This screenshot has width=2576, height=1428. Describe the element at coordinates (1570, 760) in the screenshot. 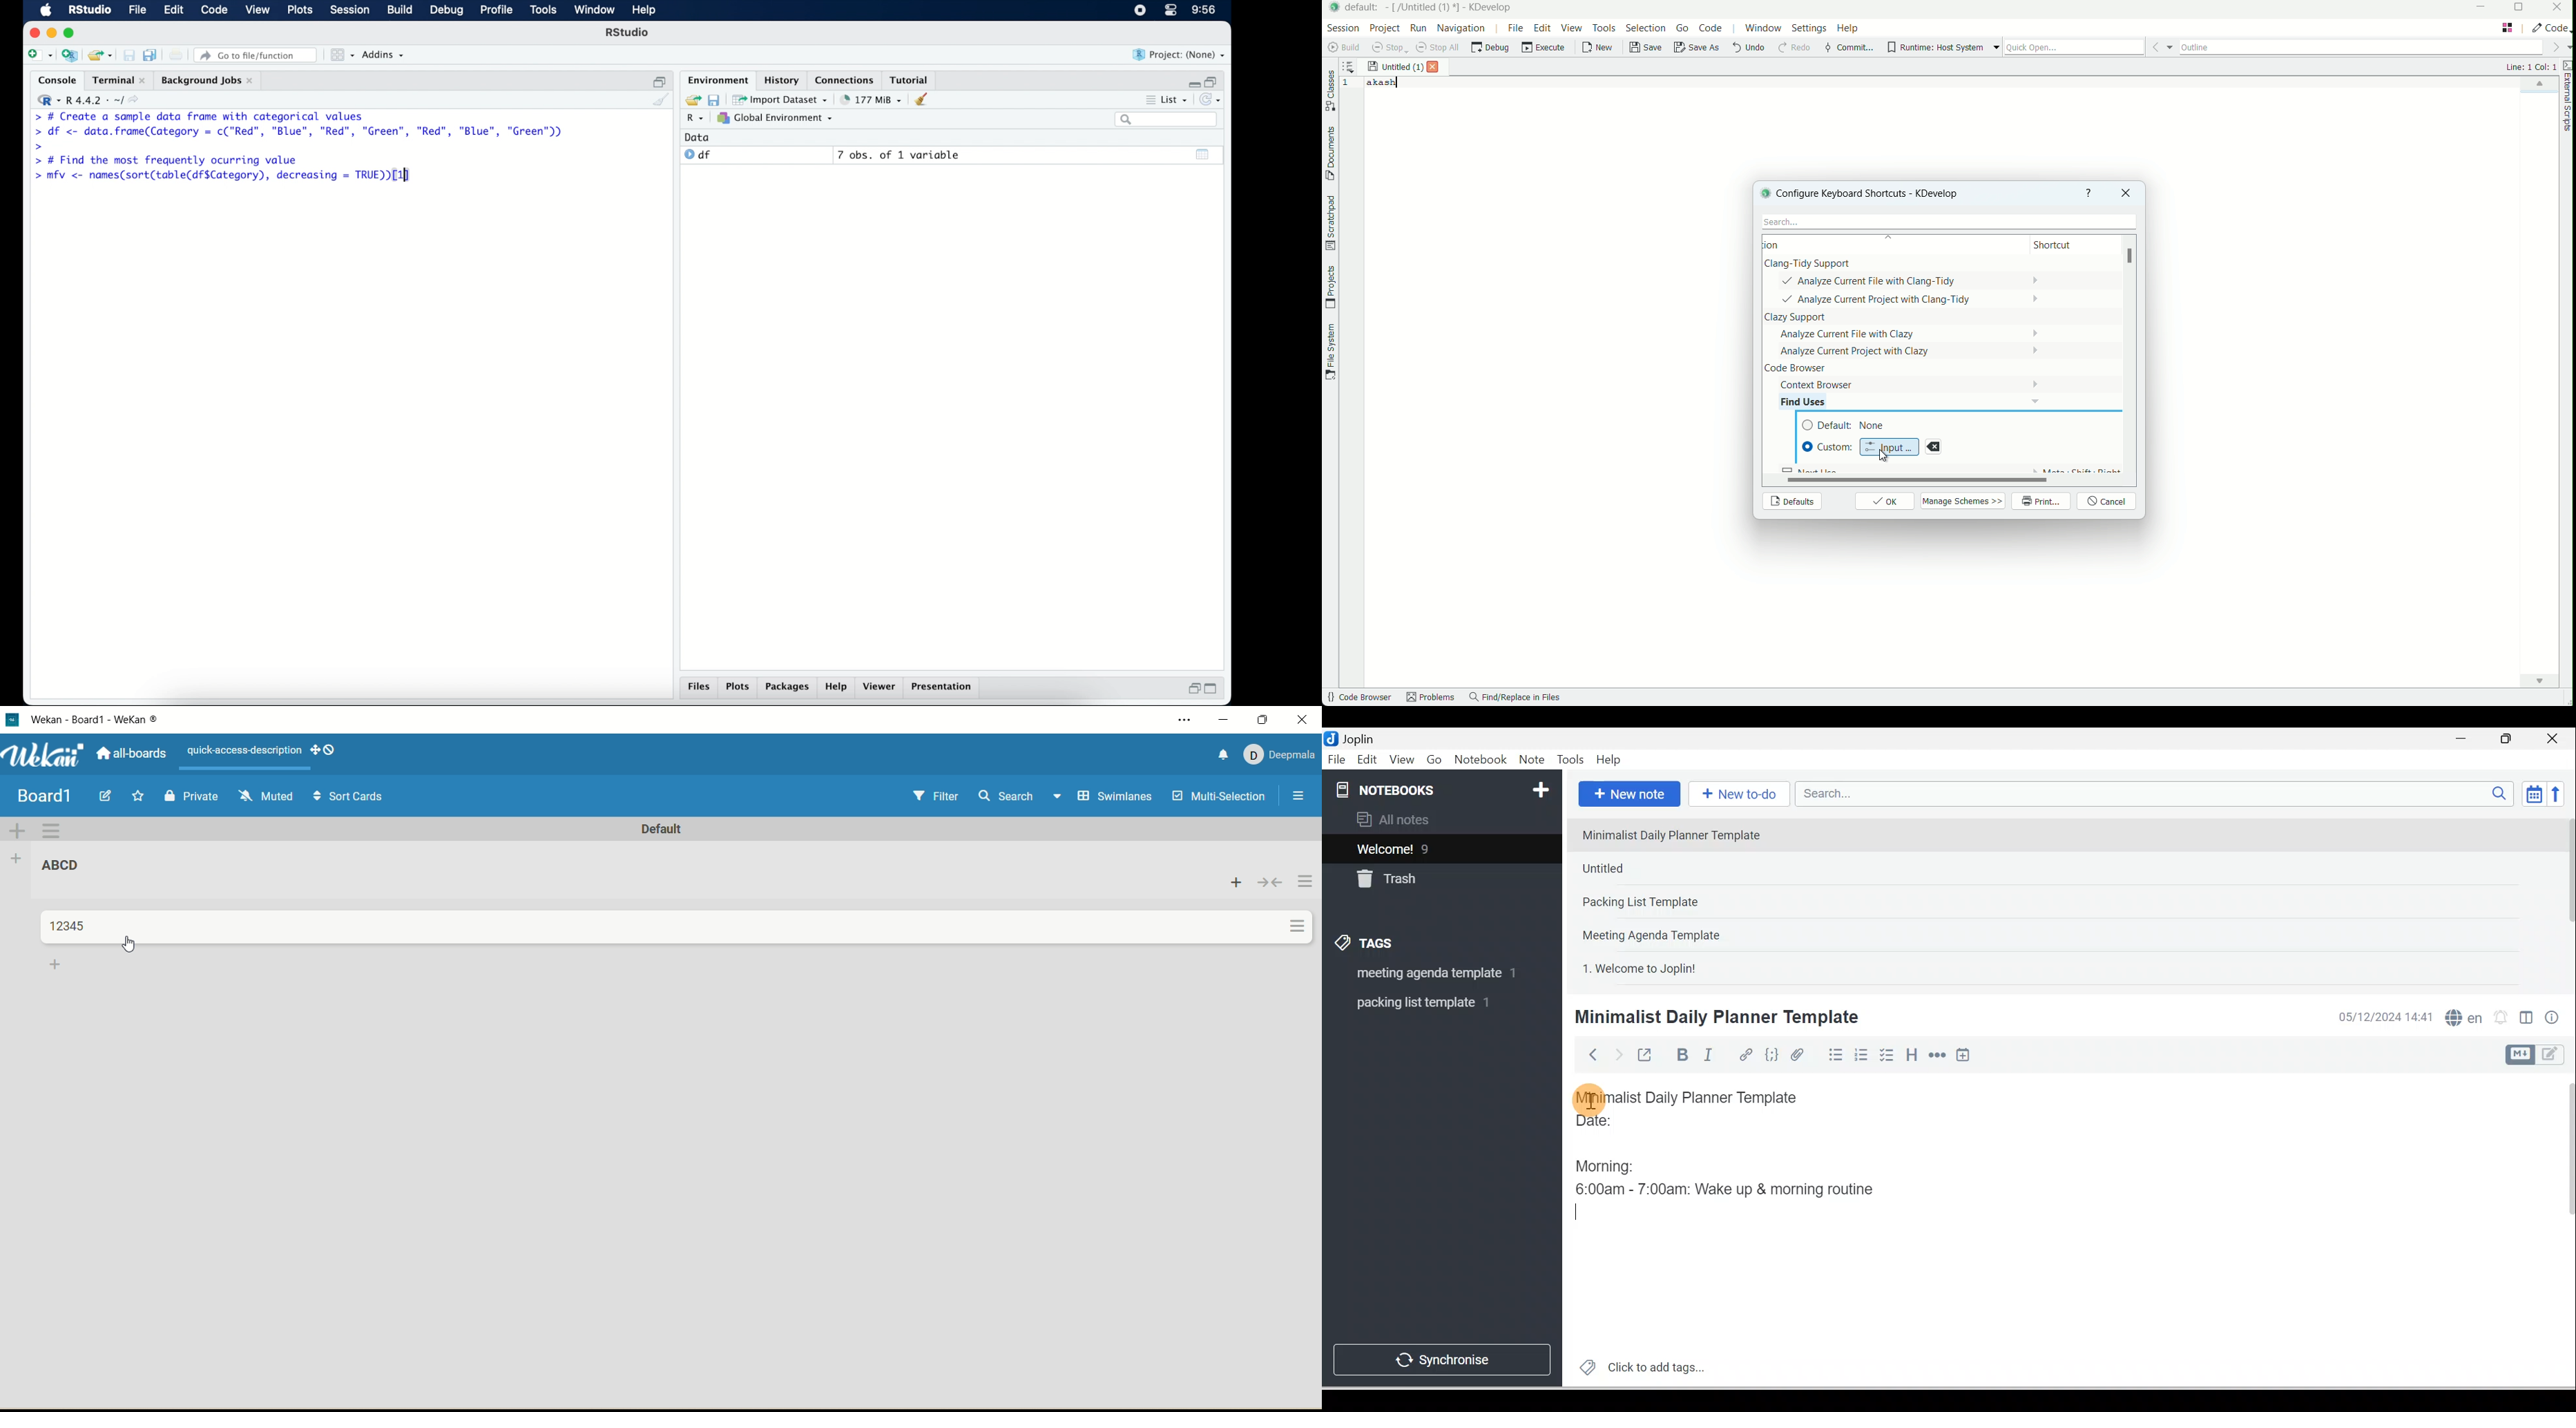

I see `Tools` at that location.